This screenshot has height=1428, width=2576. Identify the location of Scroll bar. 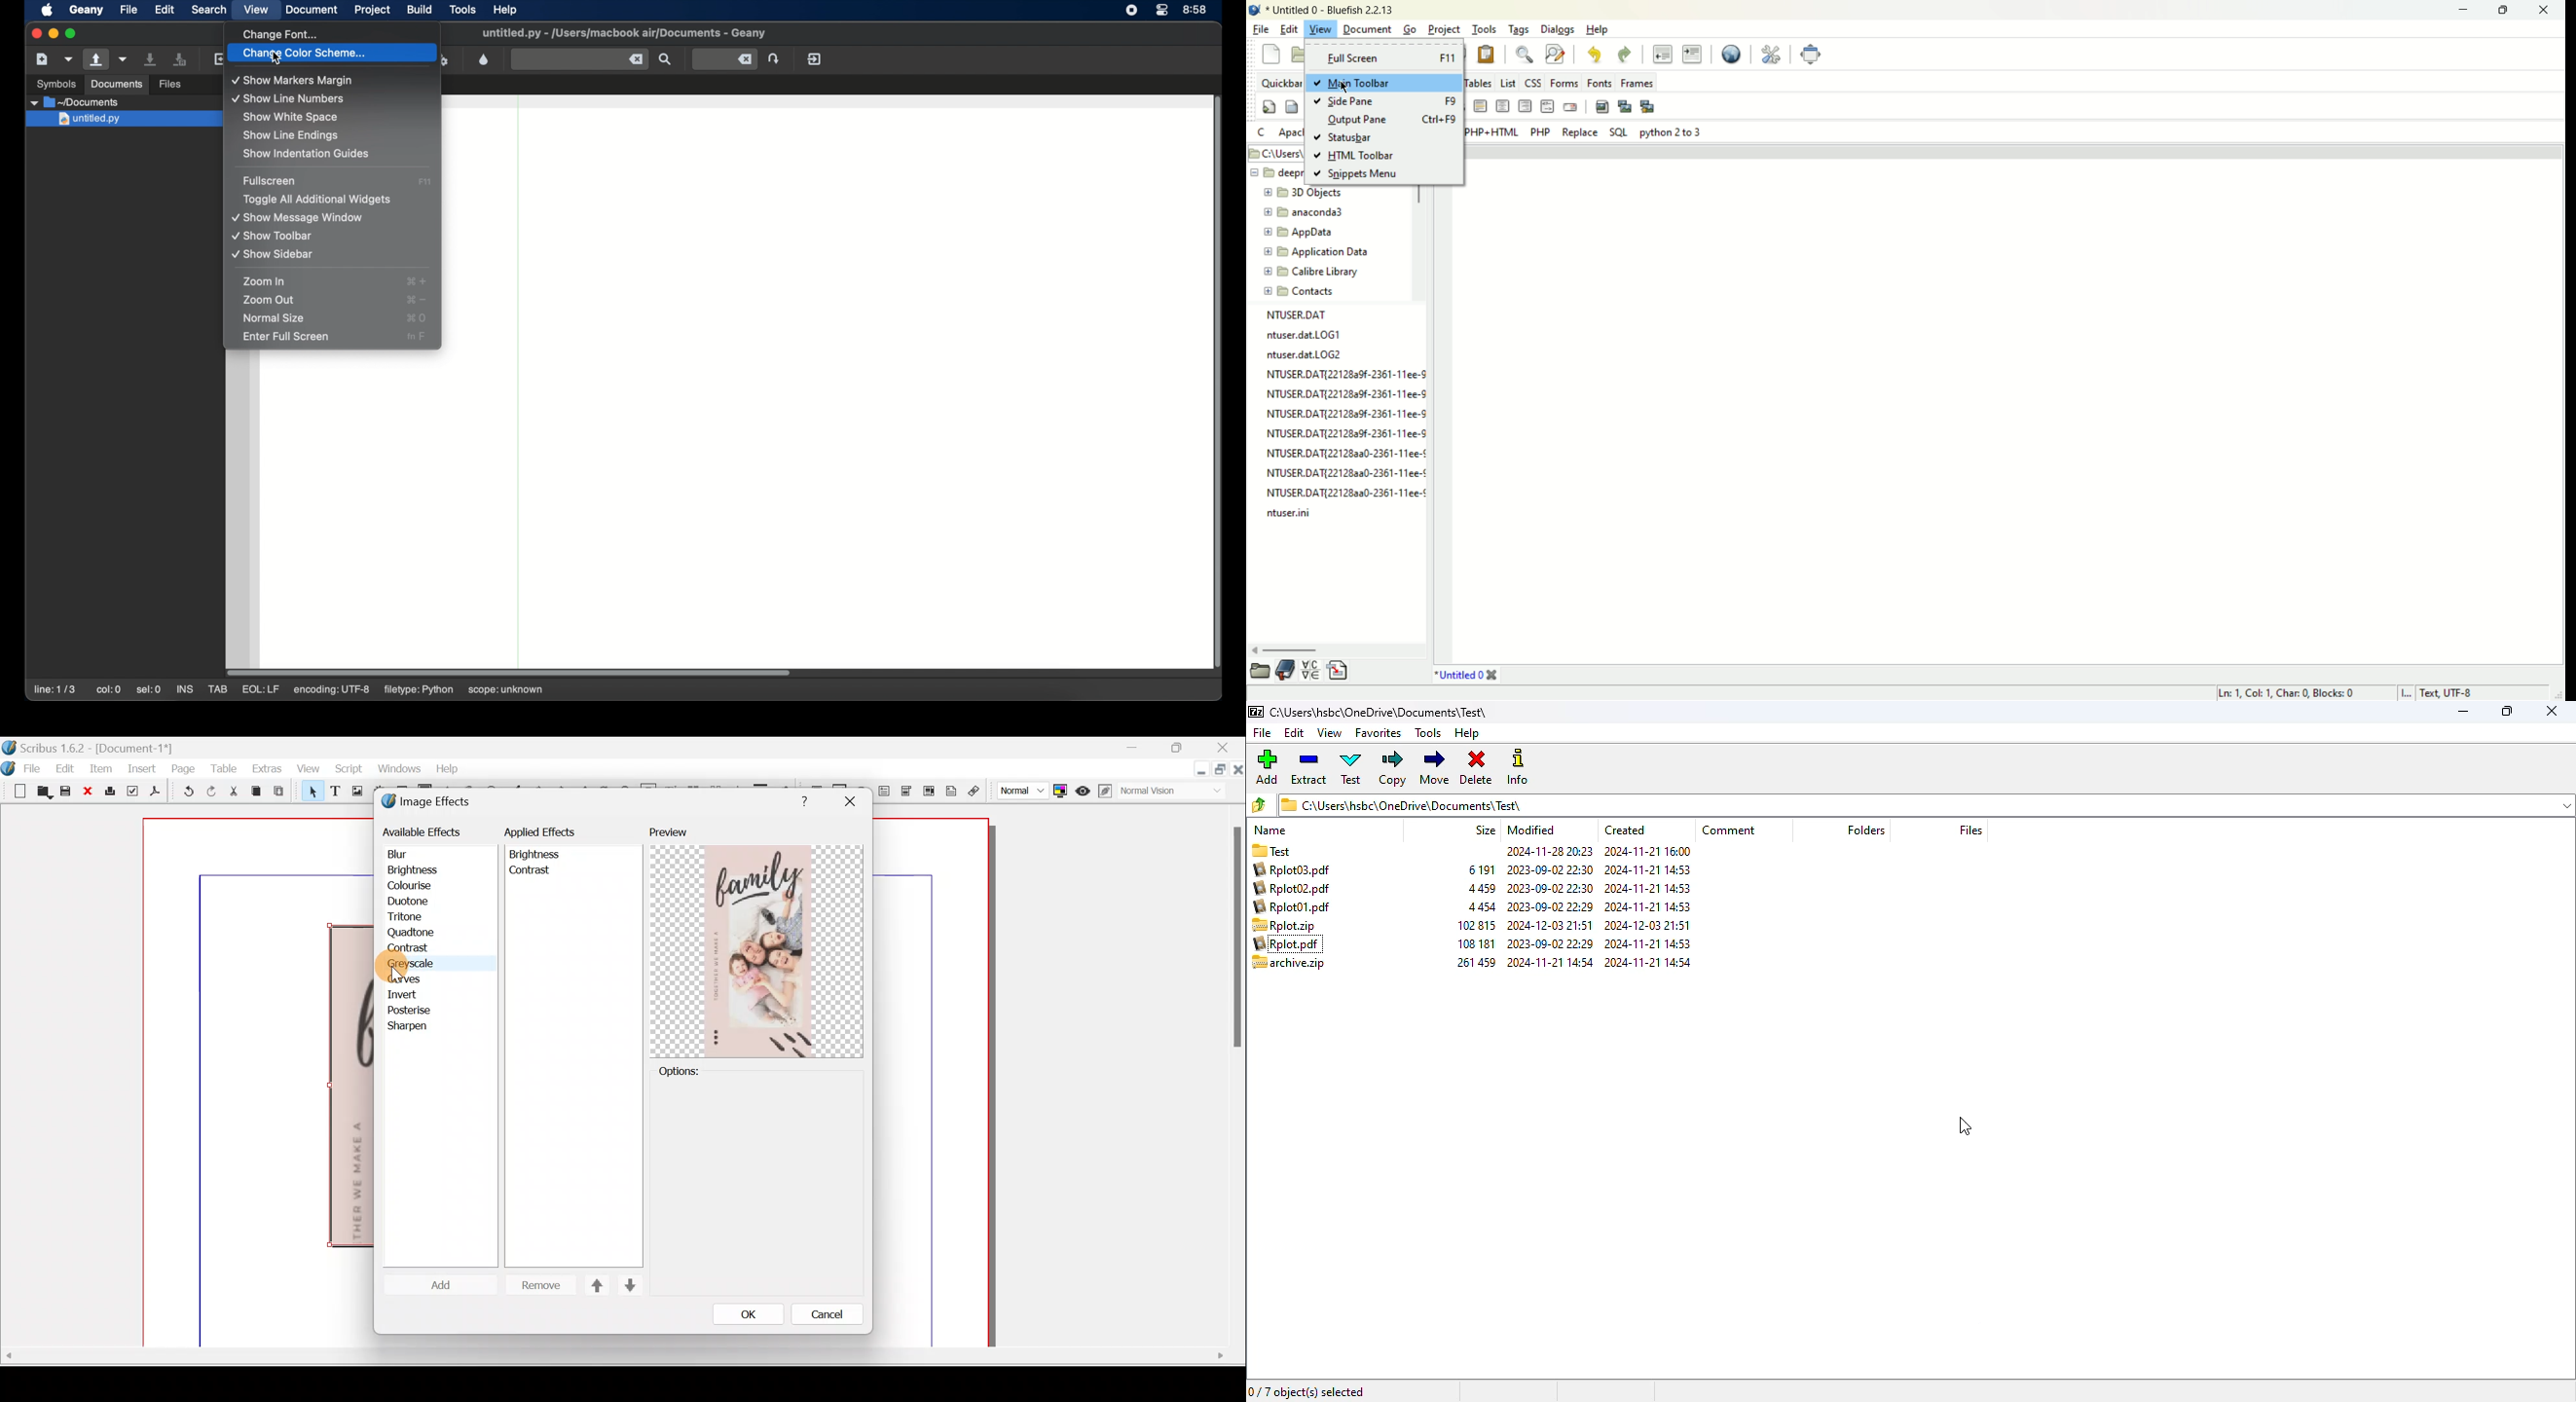
(1229, 1075).